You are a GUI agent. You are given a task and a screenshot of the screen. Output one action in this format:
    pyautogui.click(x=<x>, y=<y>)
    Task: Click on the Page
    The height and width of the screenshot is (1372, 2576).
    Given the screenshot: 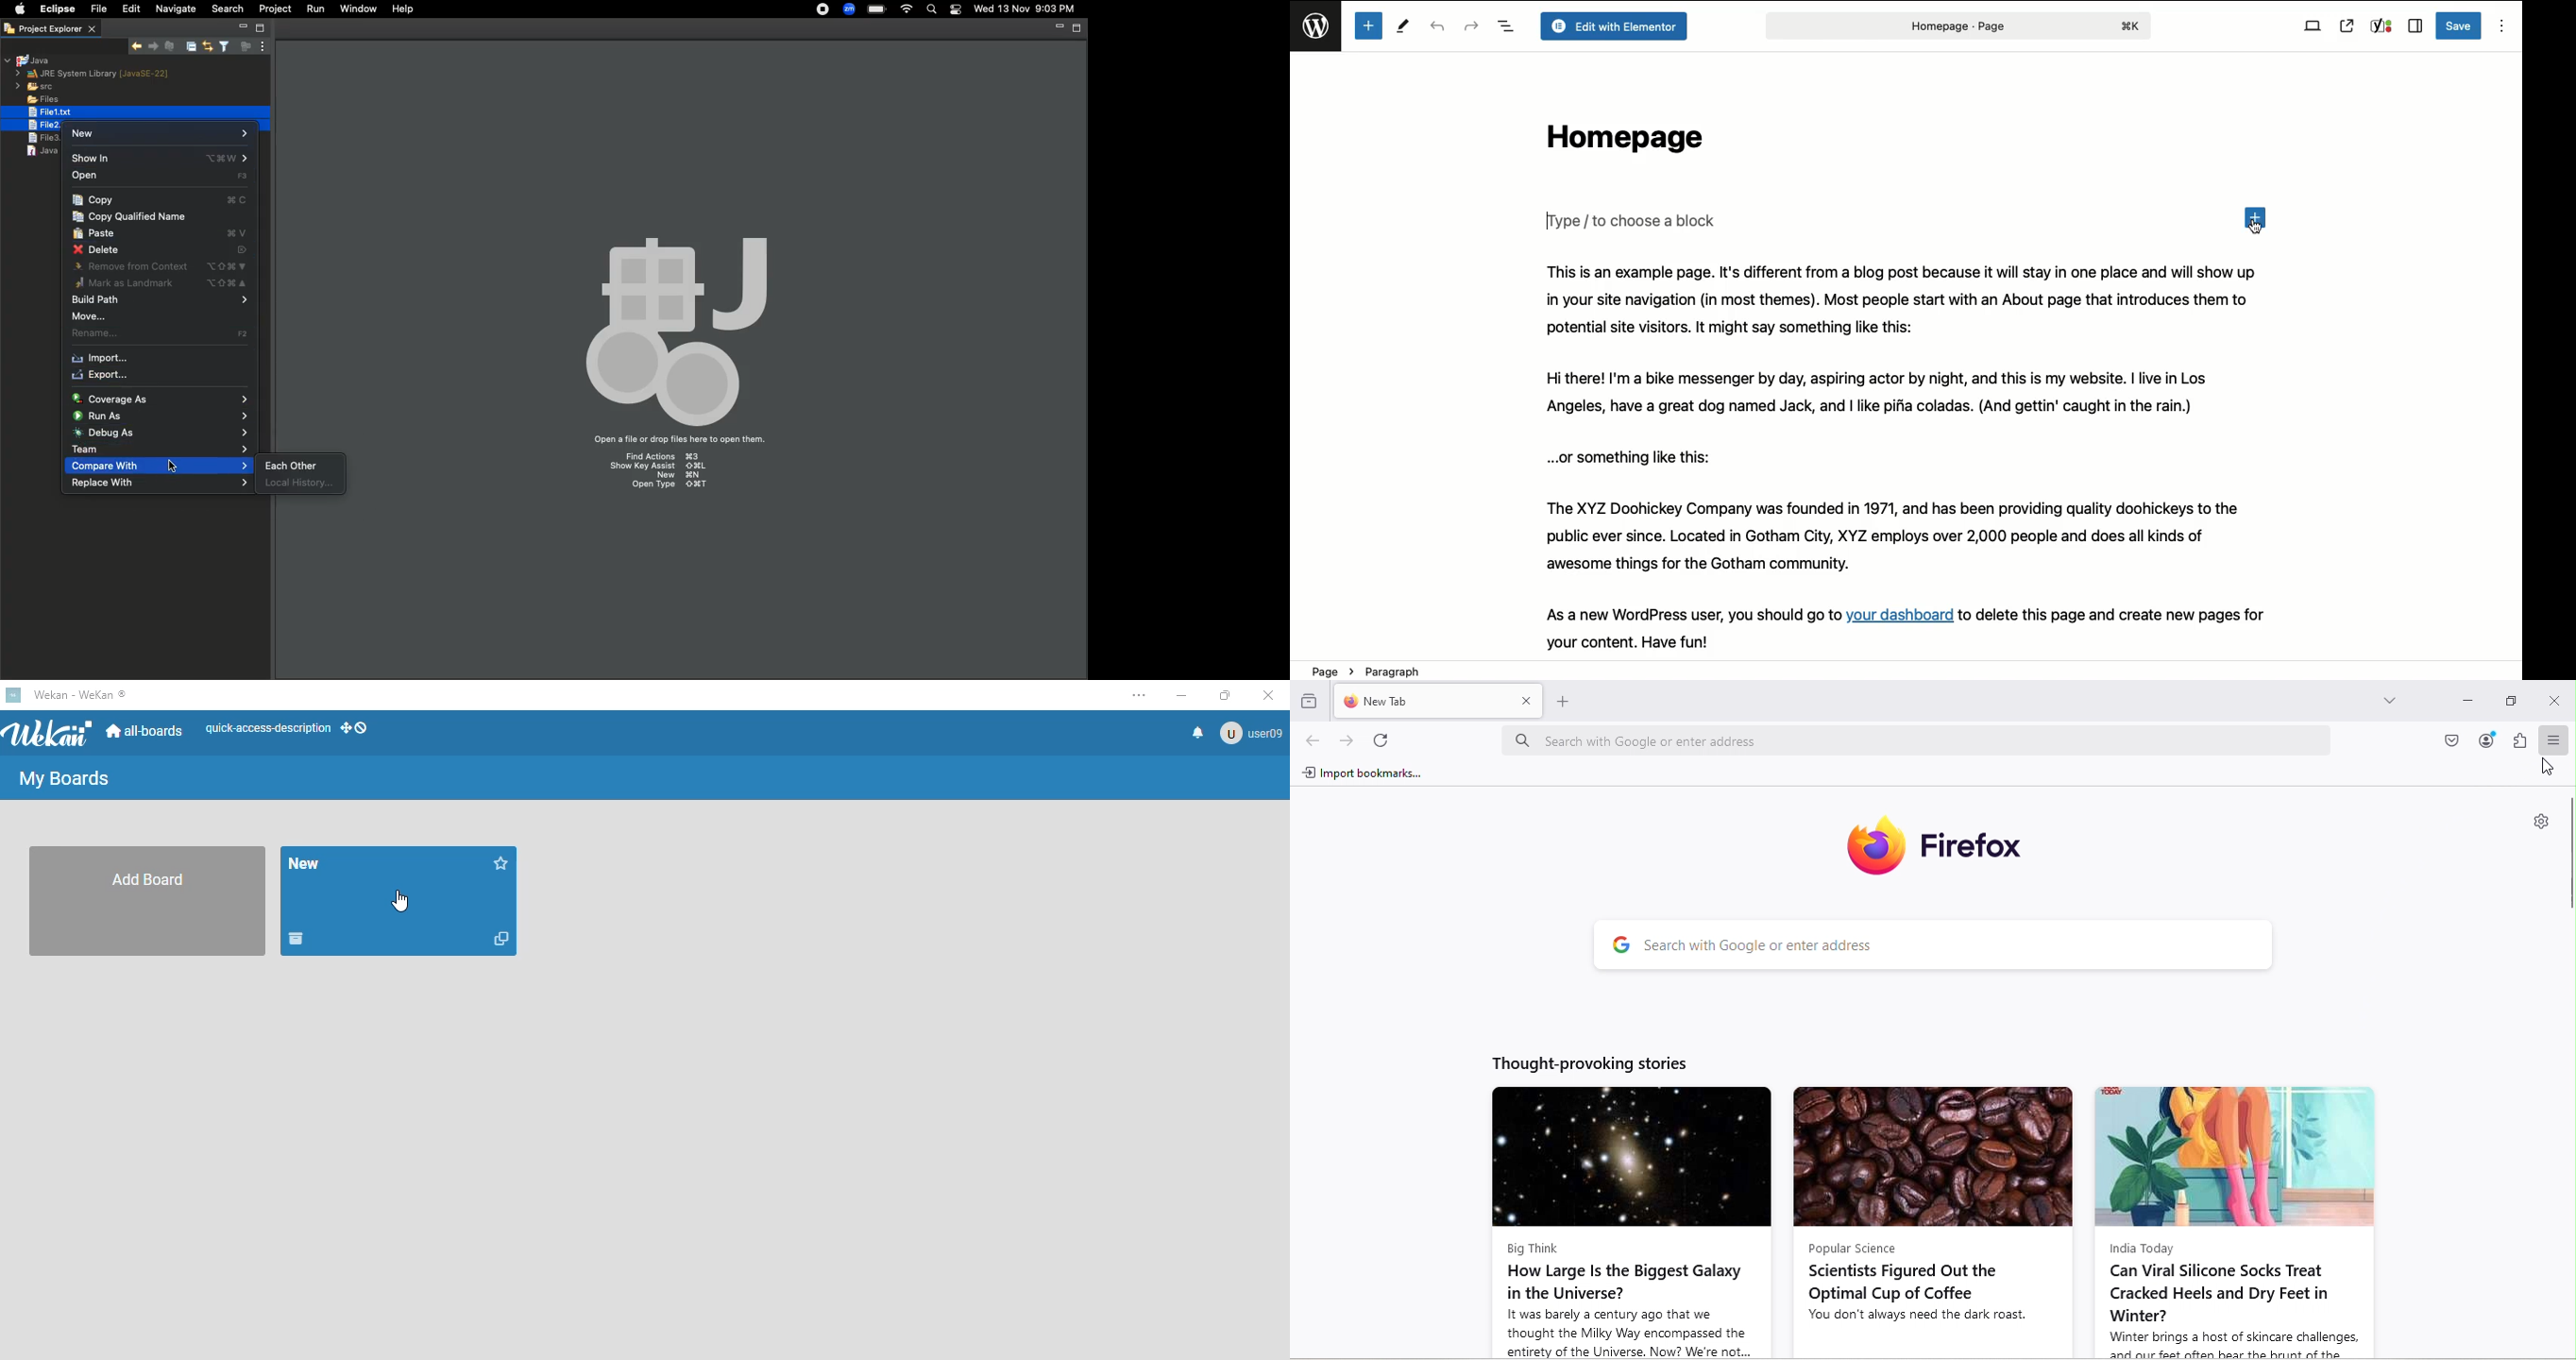 What is the action you would take?
    pyautogui.click(x=1956, y=26)
    